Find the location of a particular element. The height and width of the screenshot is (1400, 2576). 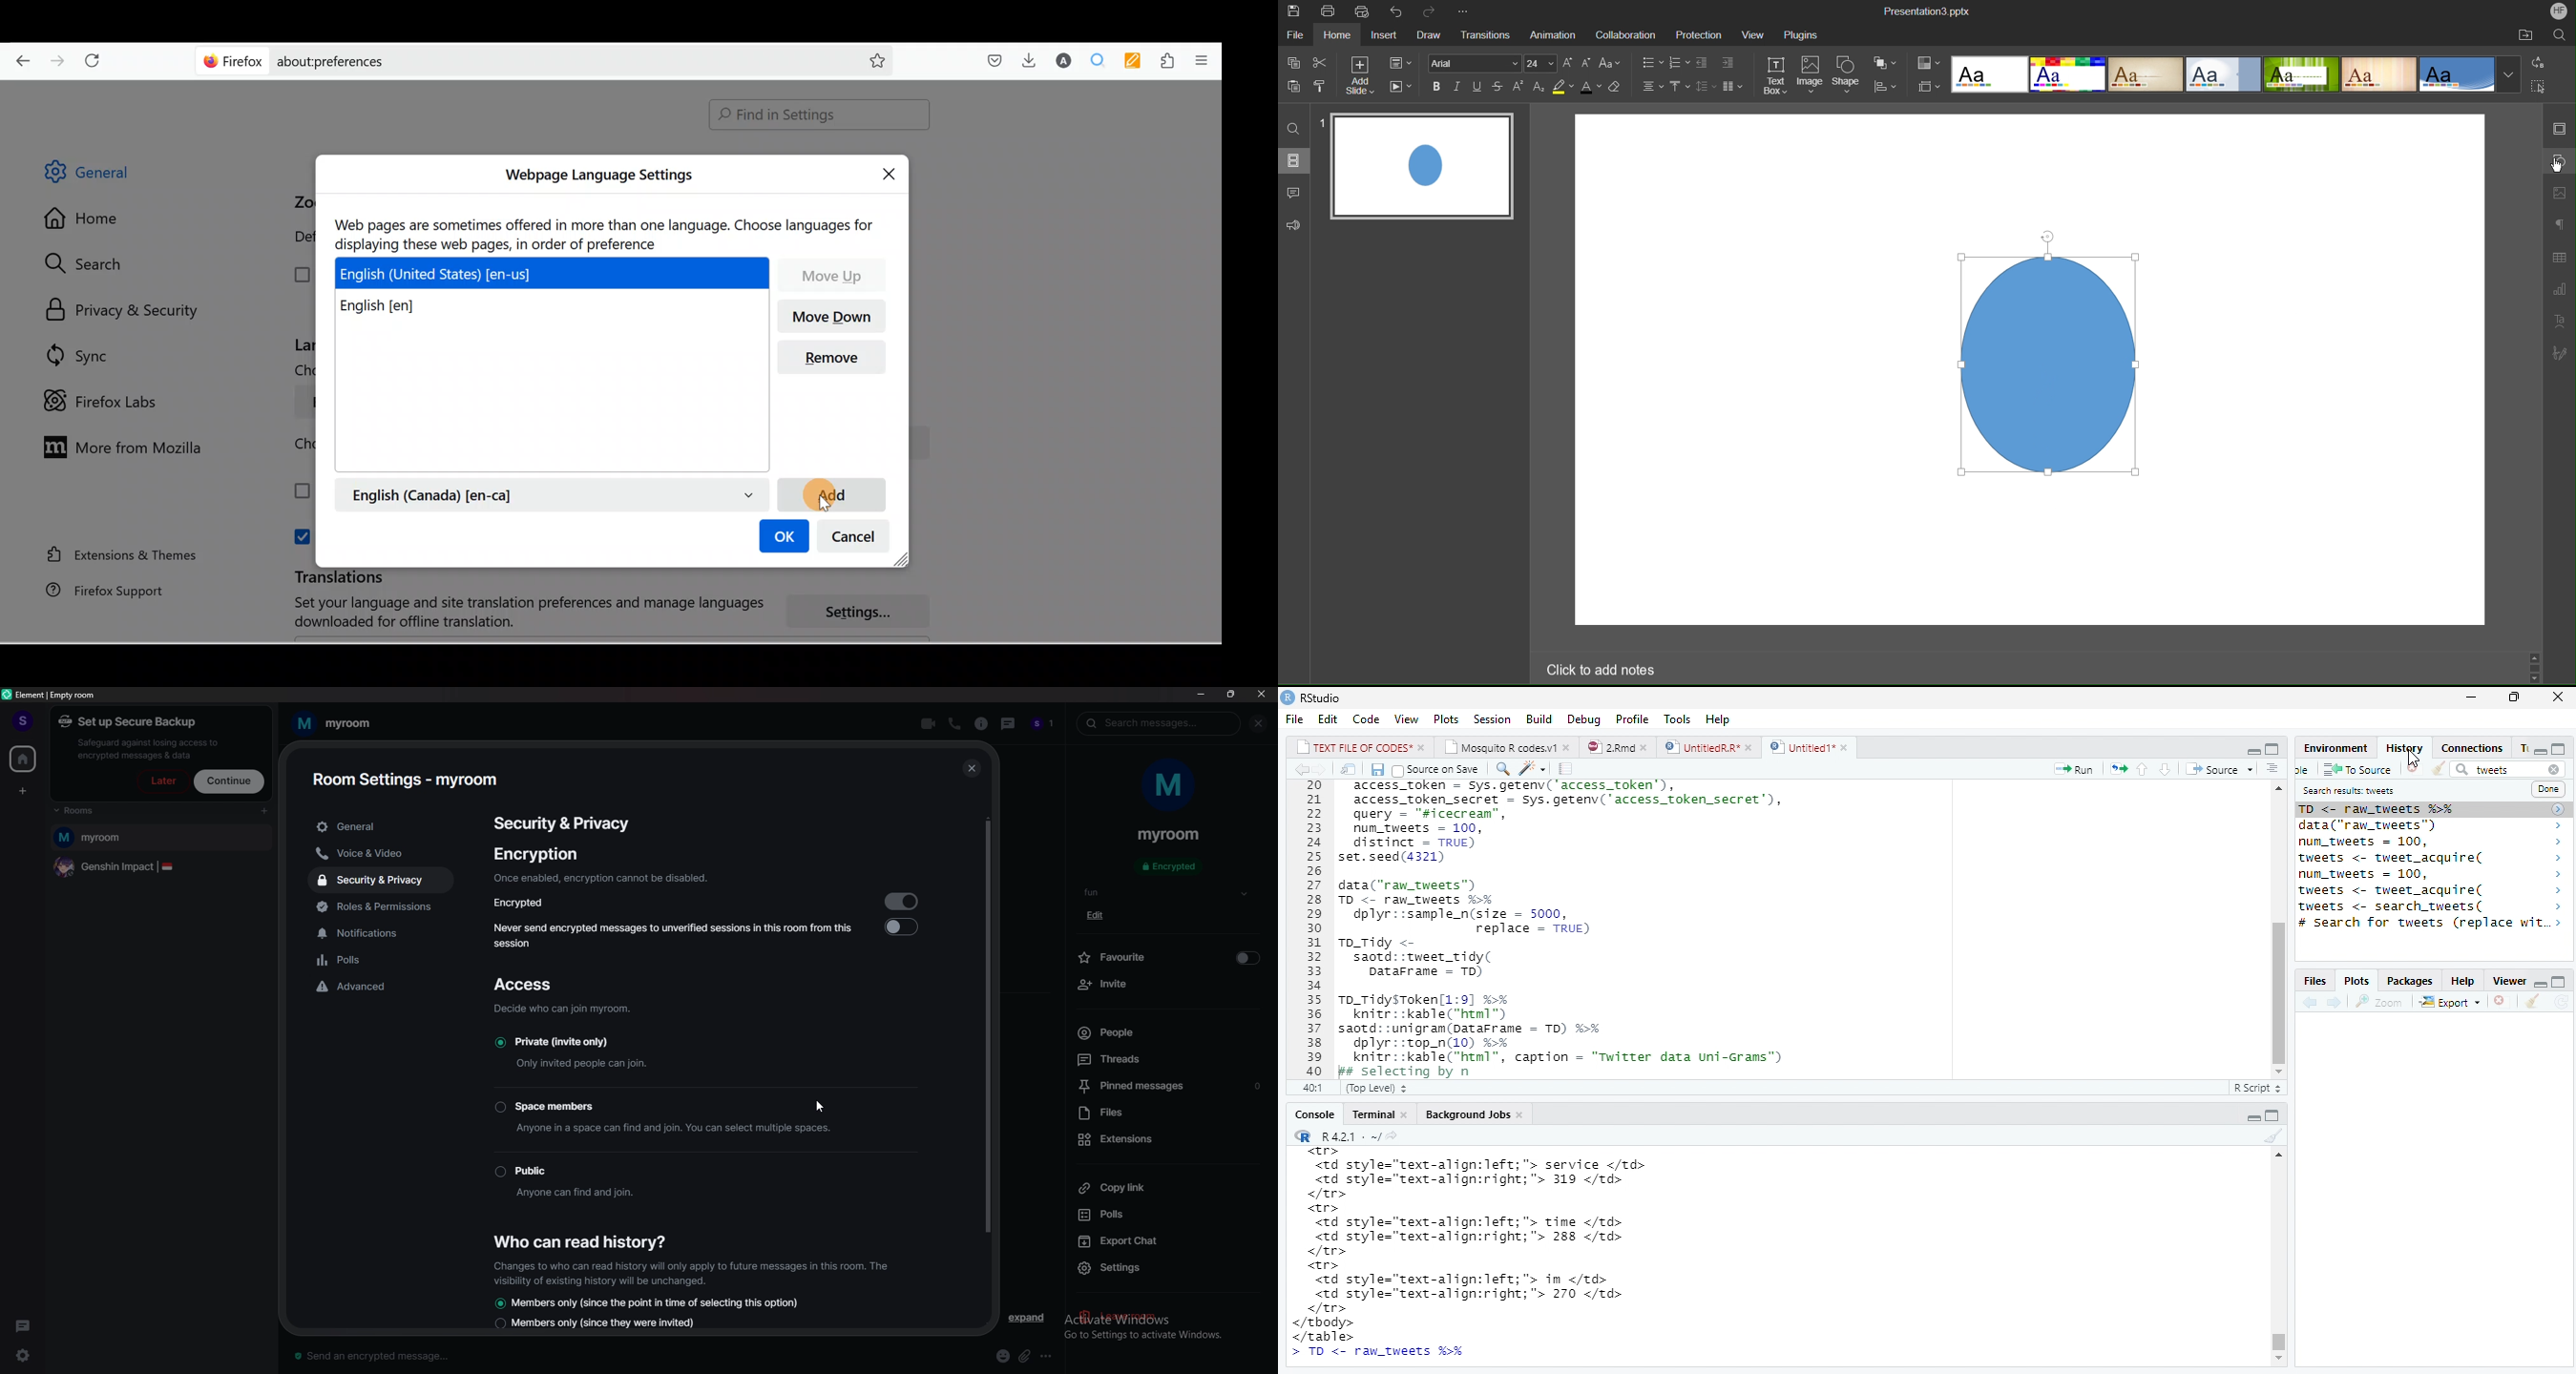

home is located at coordinates (23, 759).